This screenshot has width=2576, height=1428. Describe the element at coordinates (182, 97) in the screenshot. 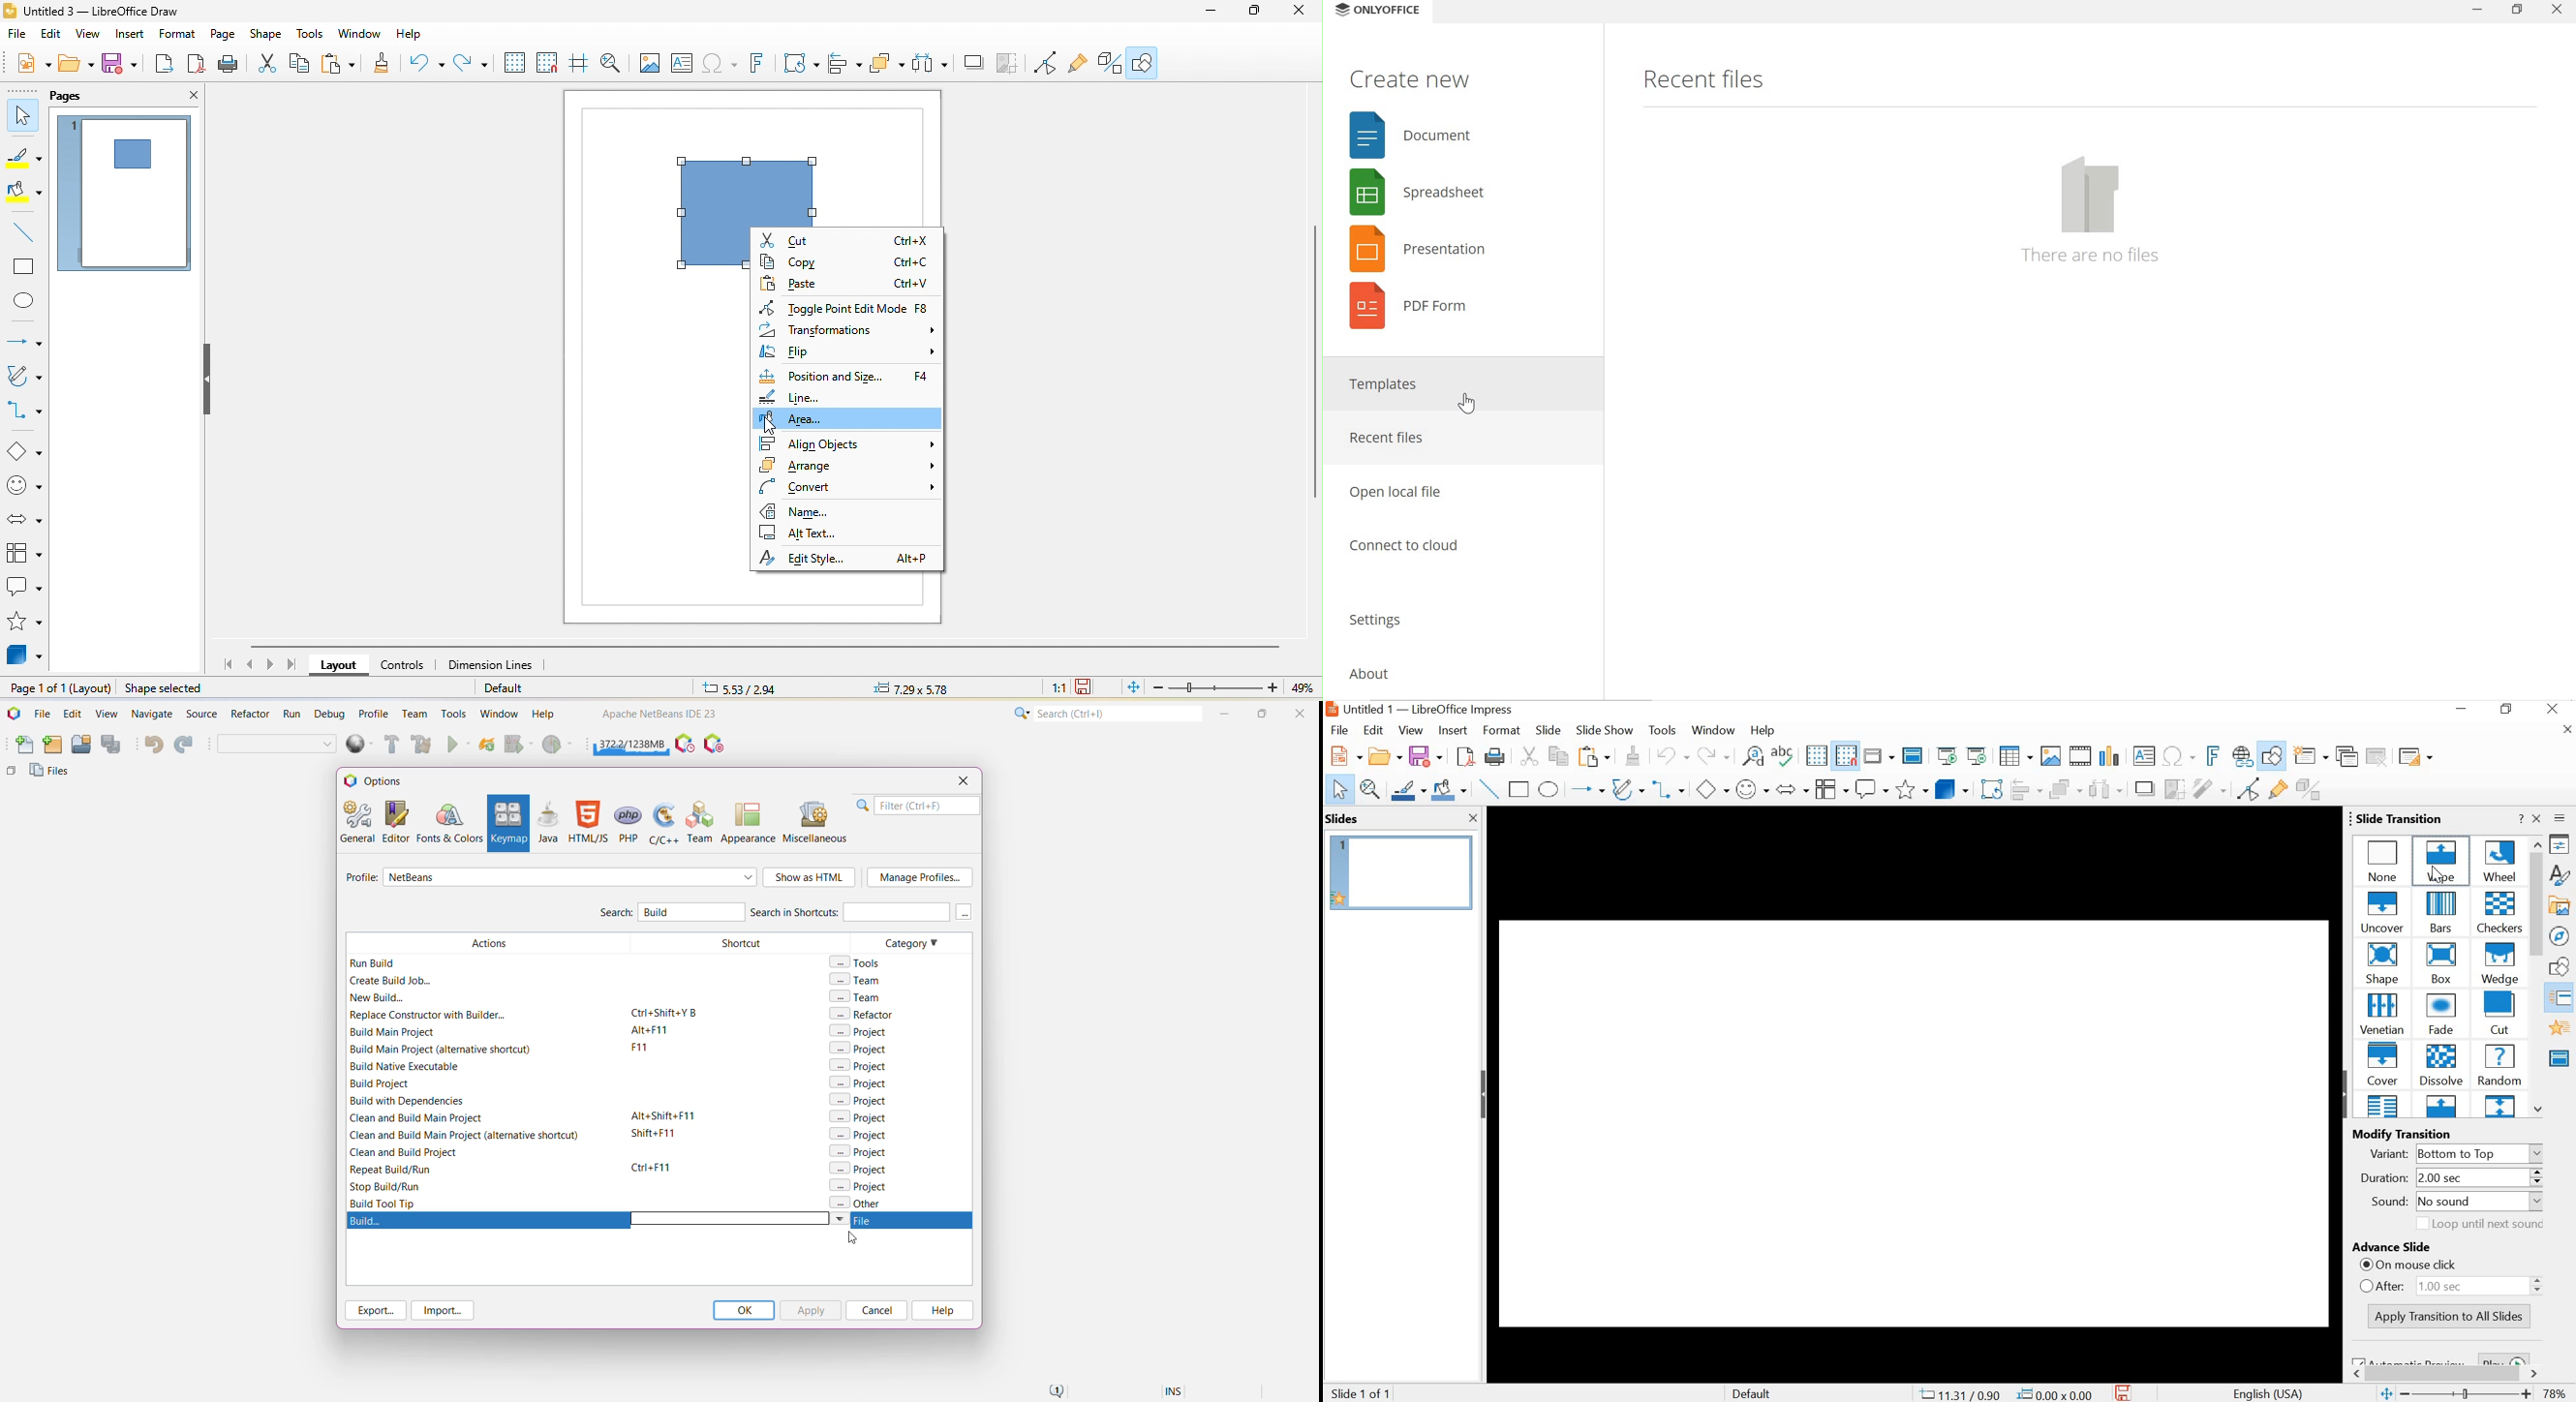

I see `close` at that location.